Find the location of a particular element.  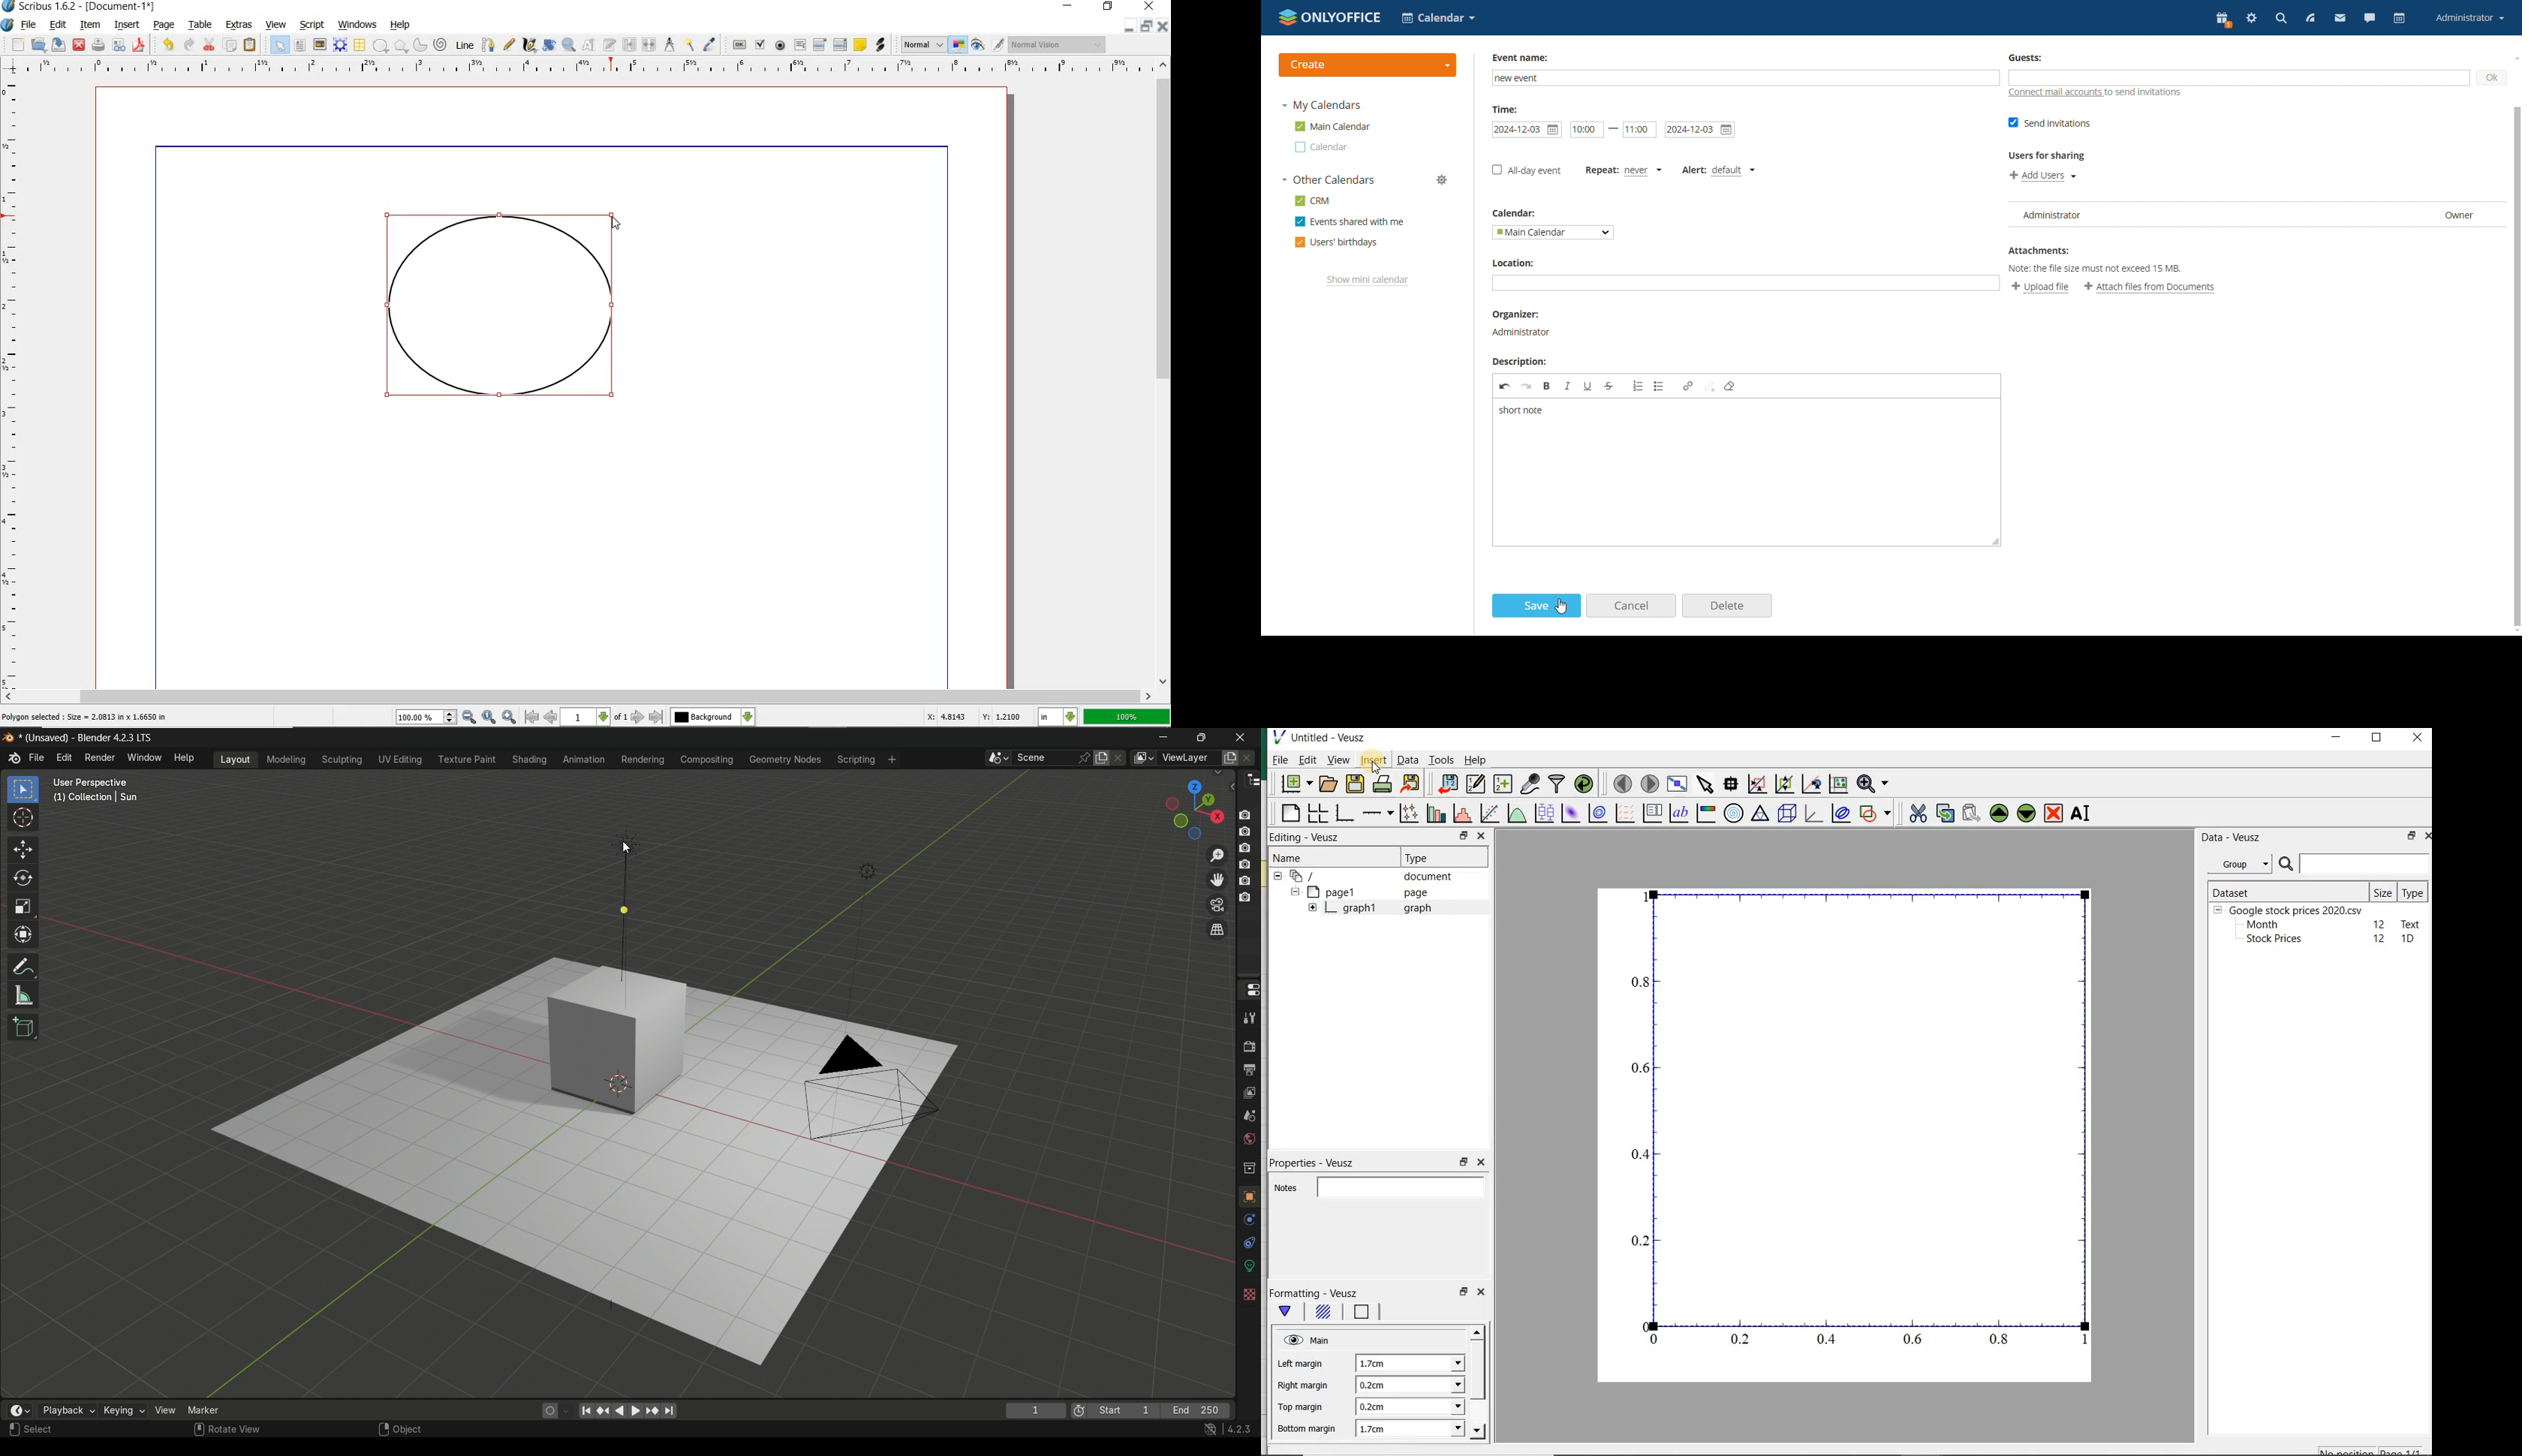

UNDO is located at coordinates (168, 45).